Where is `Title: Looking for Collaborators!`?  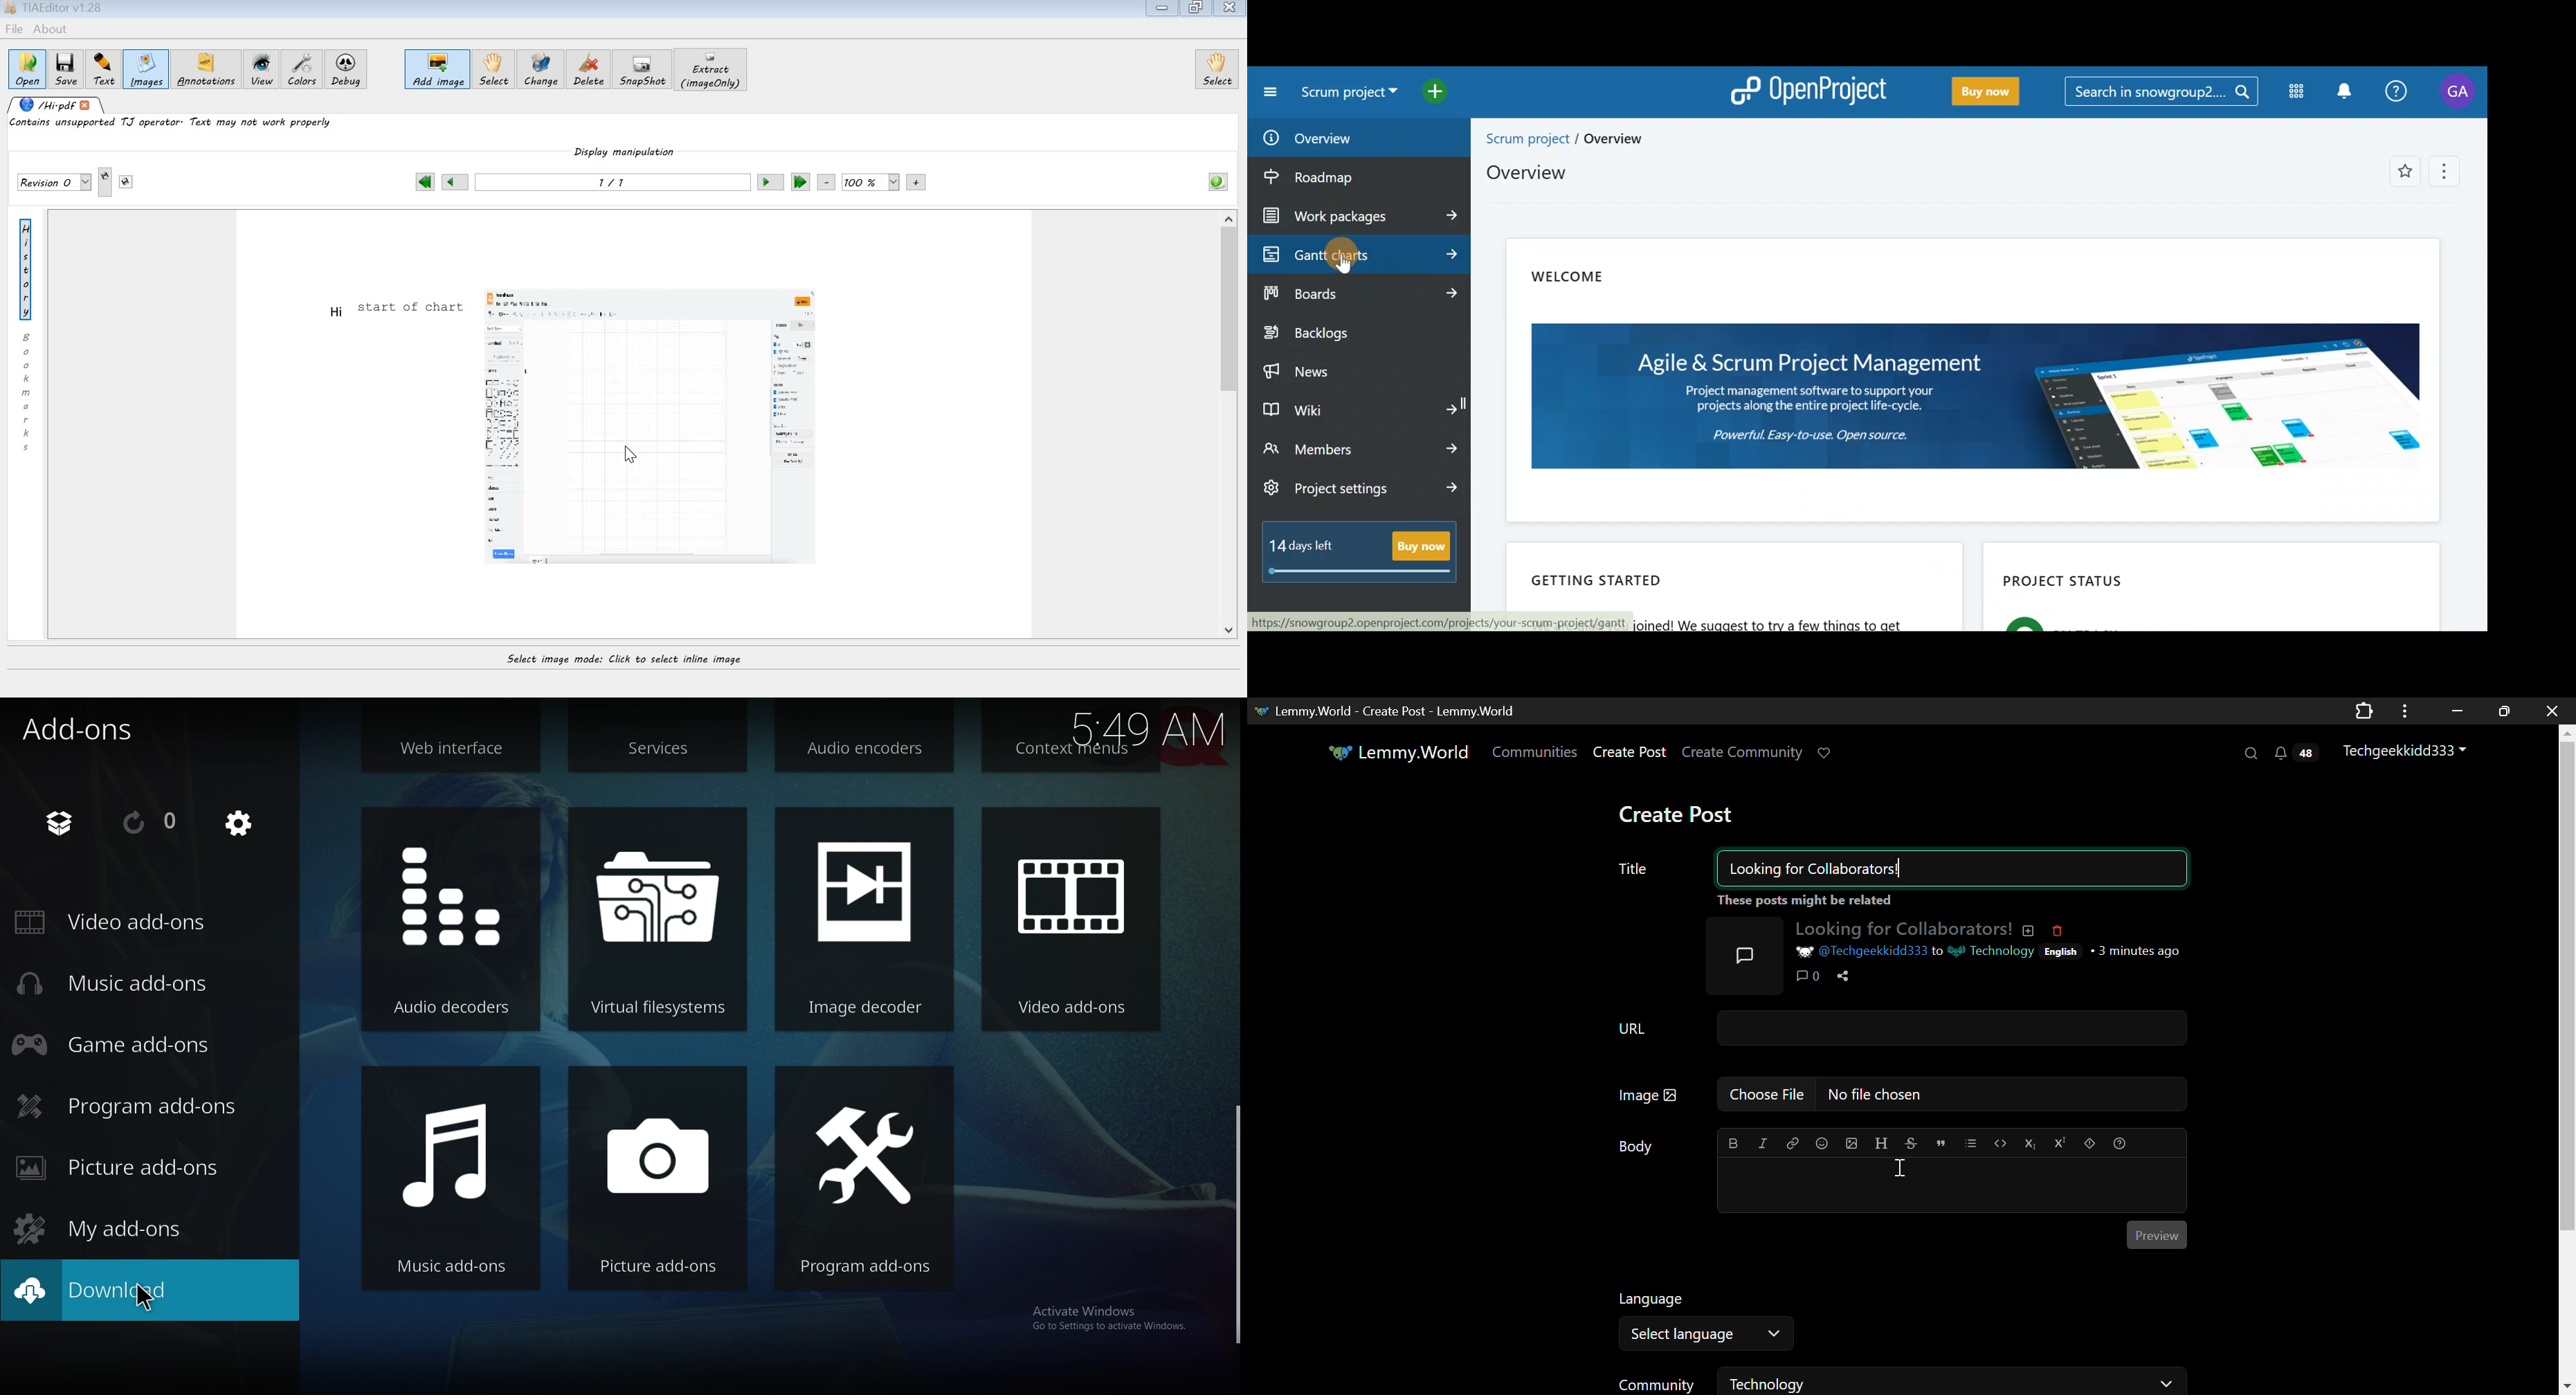 Title: Looking for Collaborators! is located at coordinates (1903, 868).